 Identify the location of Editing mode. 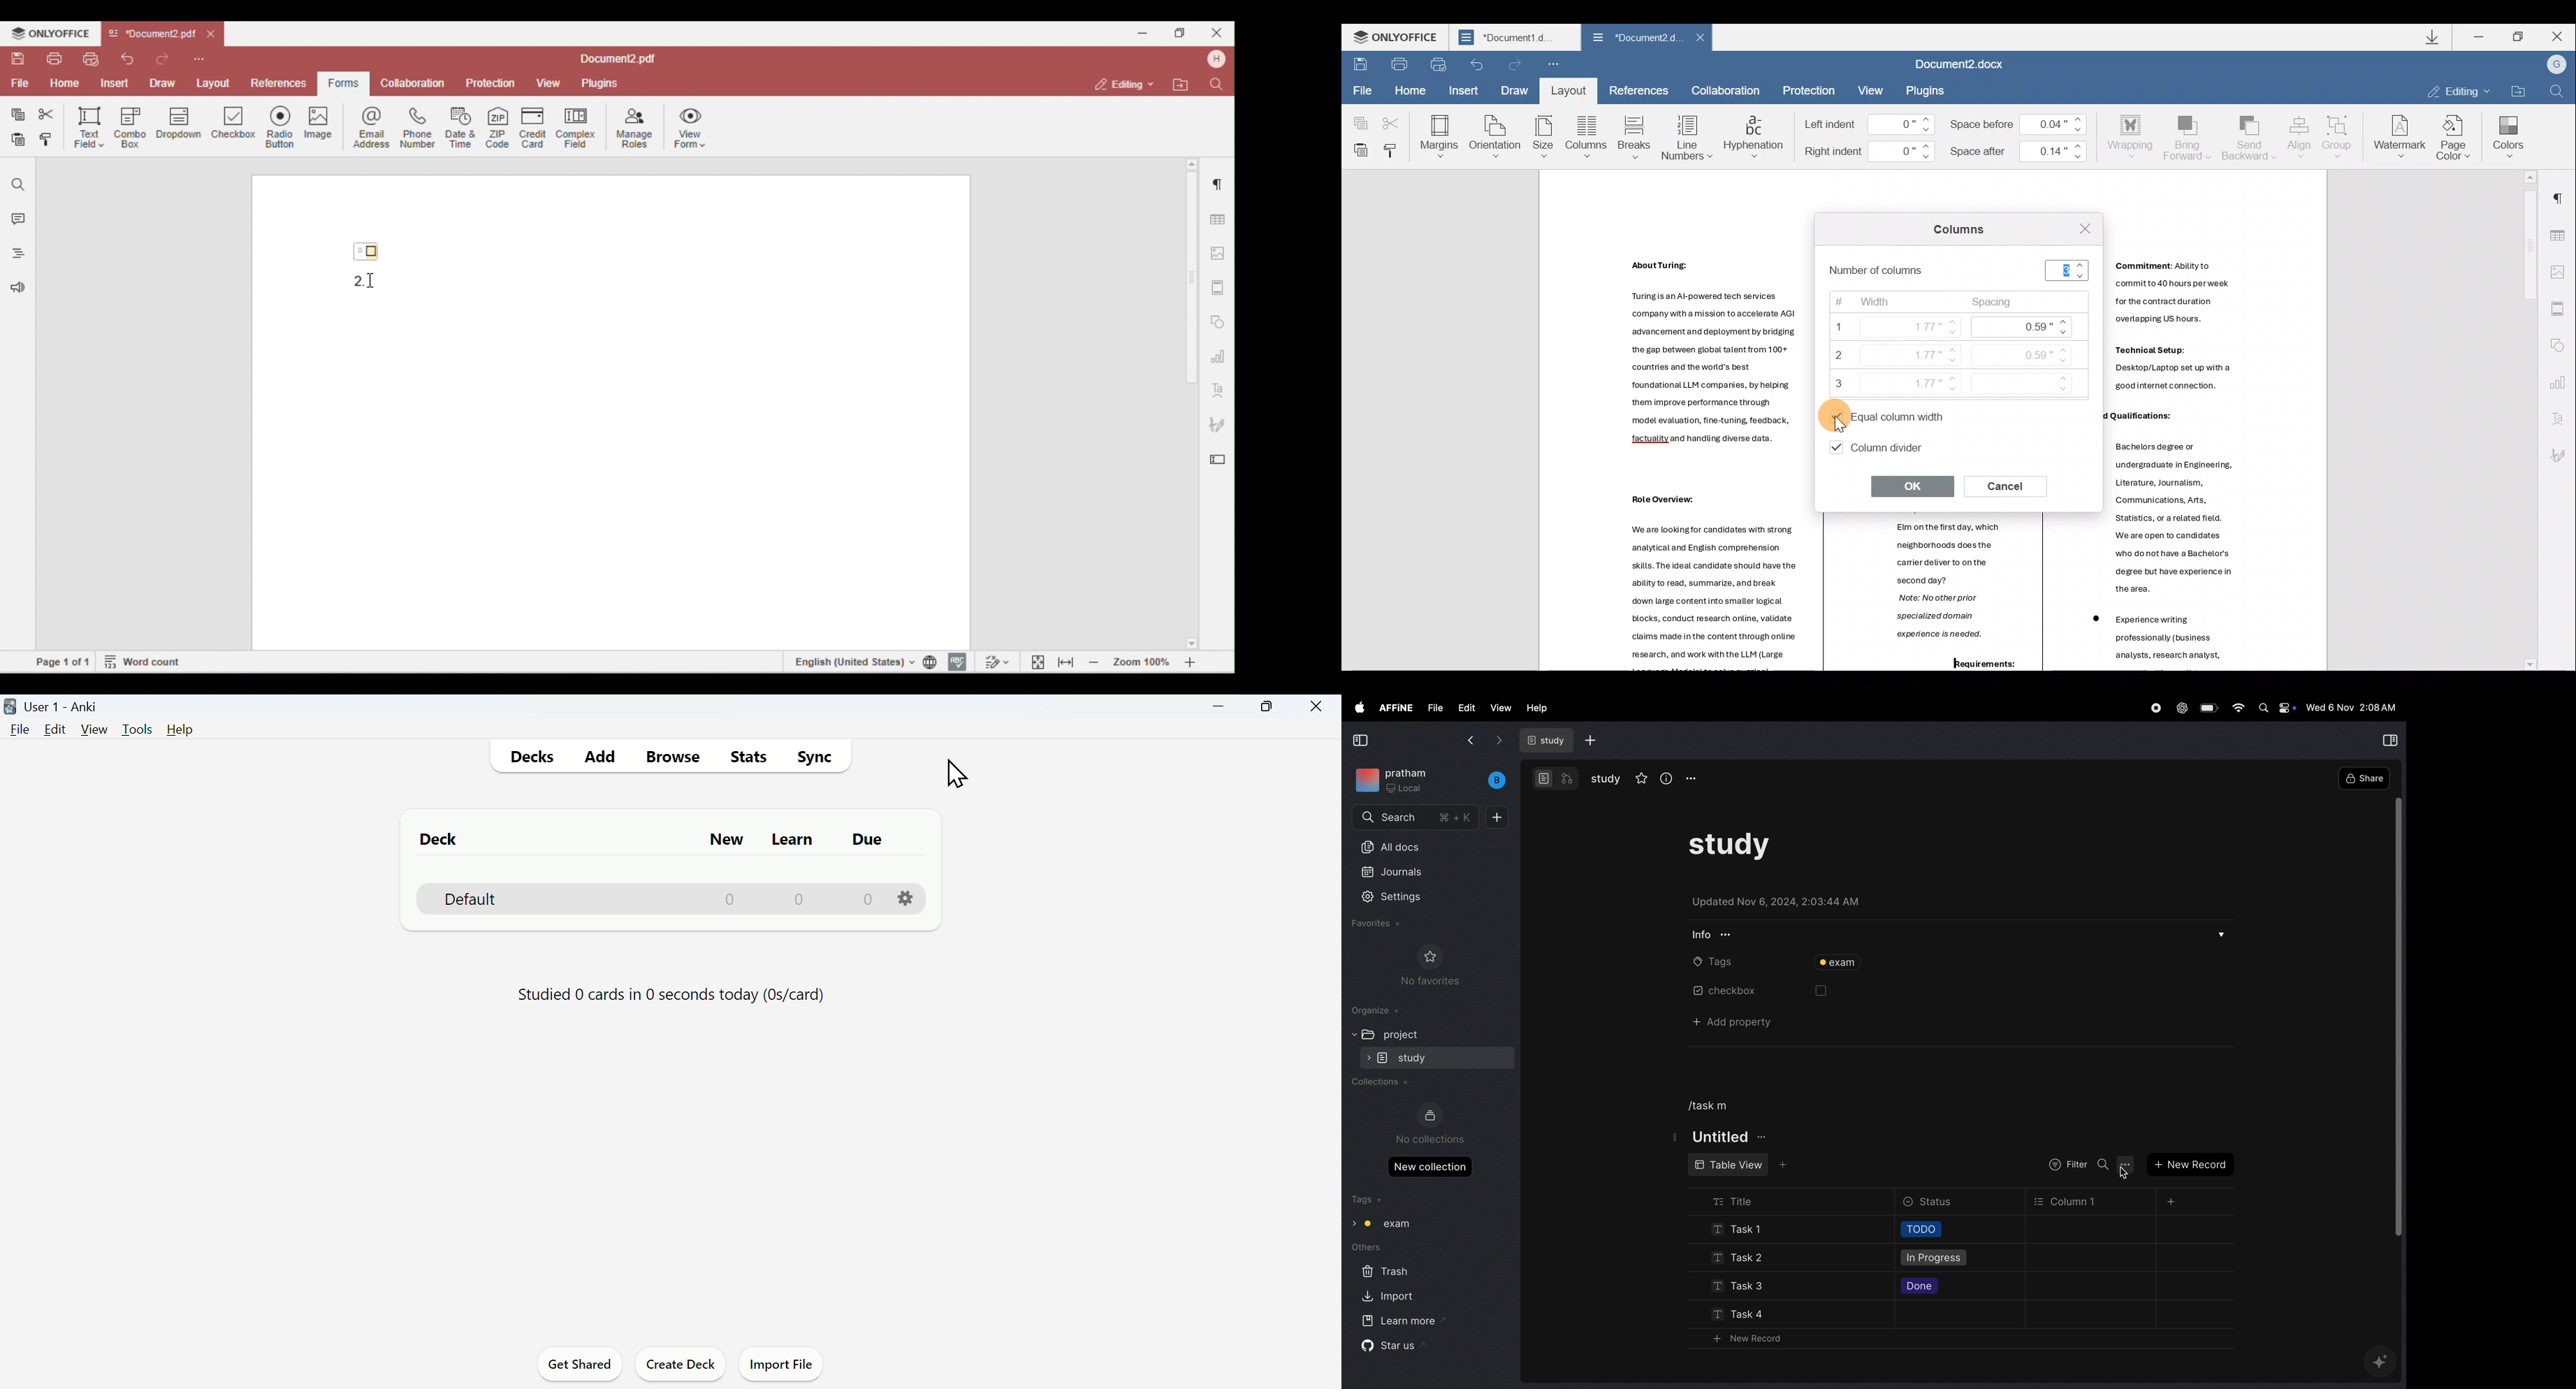
(2458, 90).